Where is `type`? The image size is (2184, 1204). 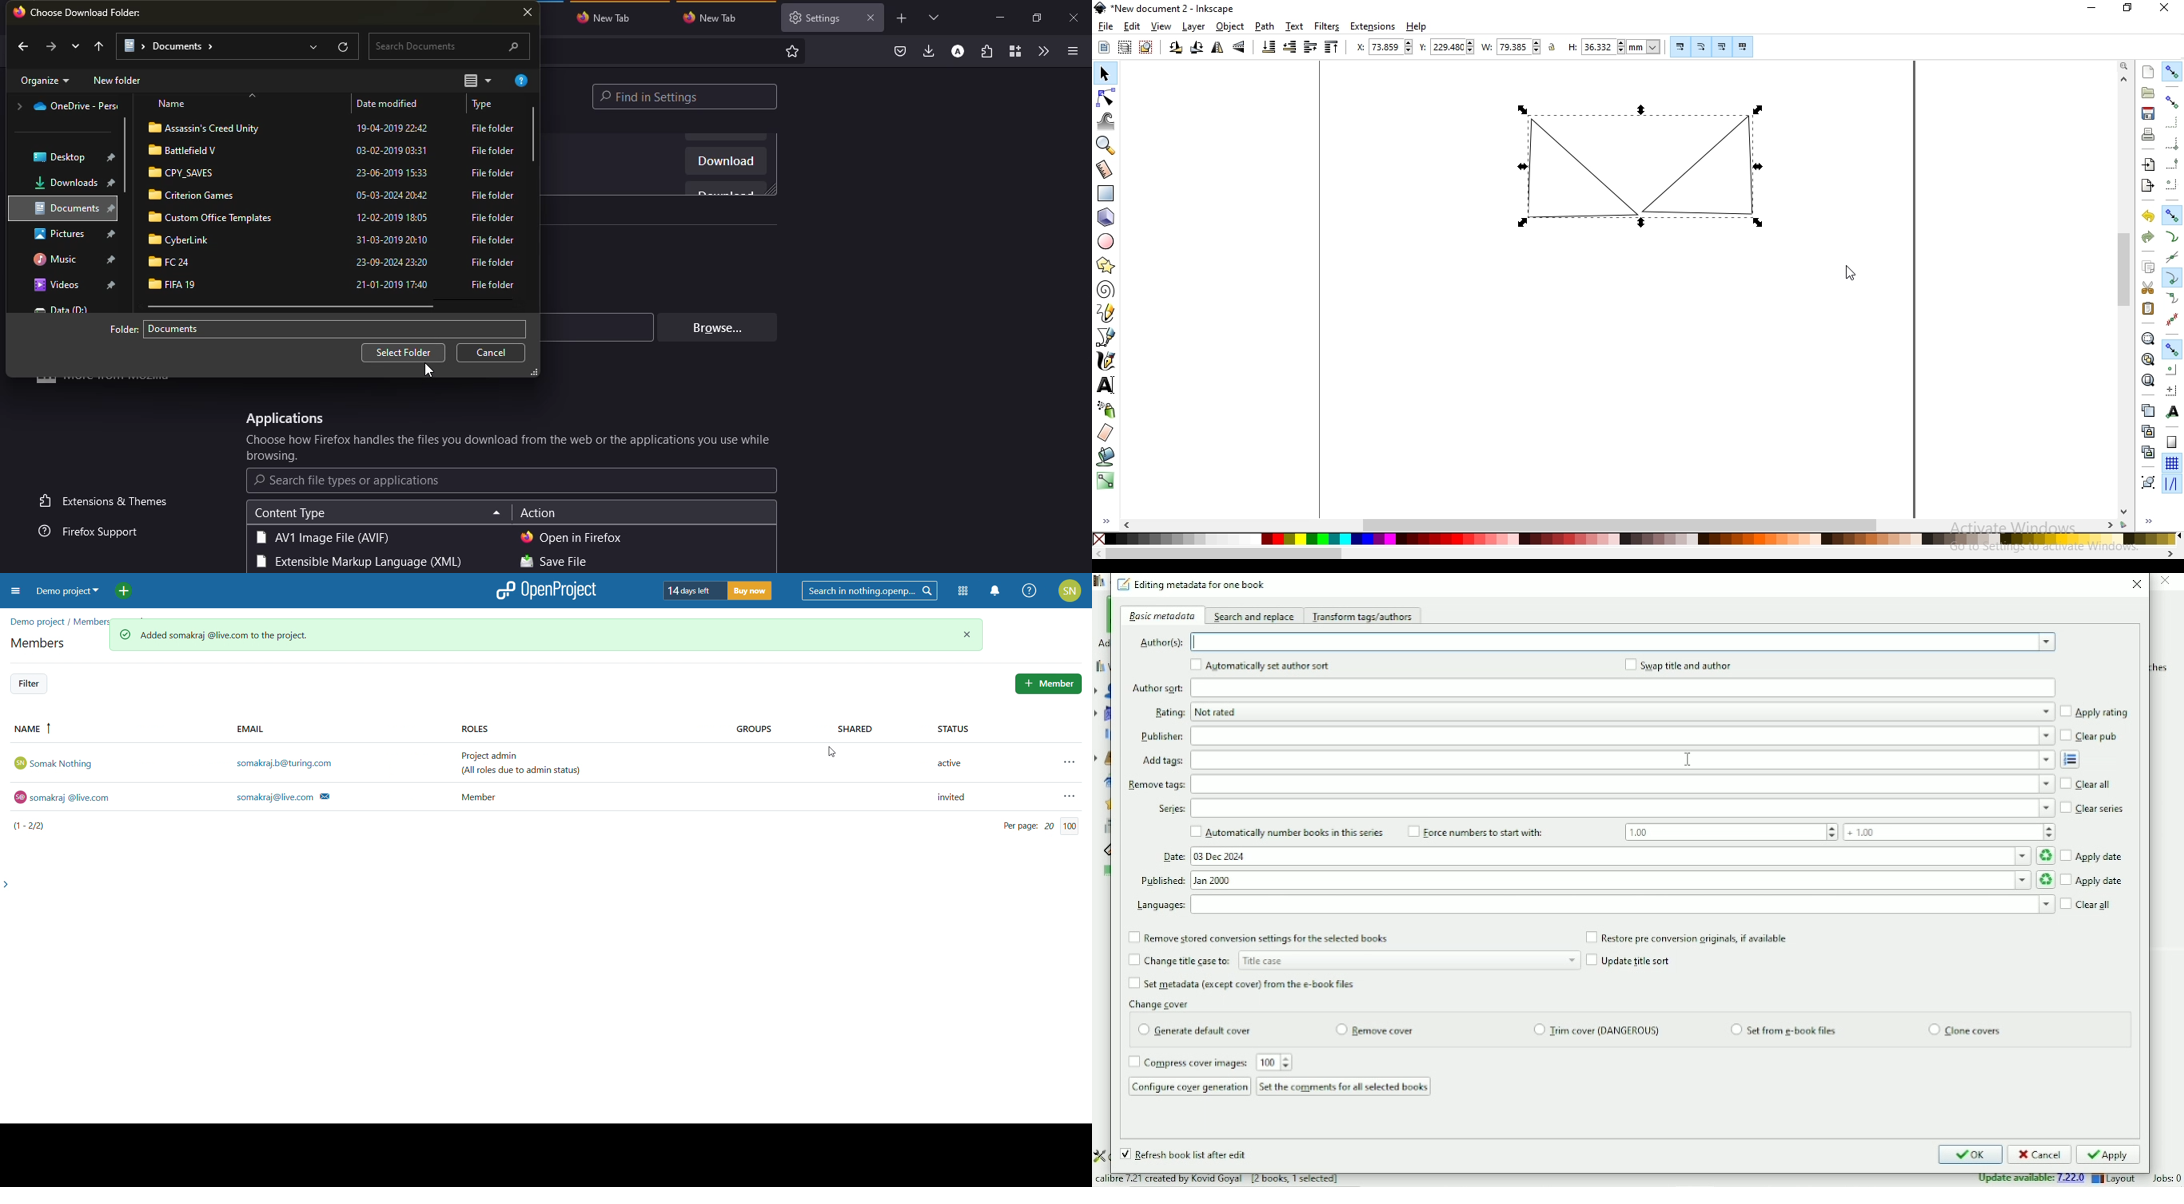 type is located at coordinates (484, 105).